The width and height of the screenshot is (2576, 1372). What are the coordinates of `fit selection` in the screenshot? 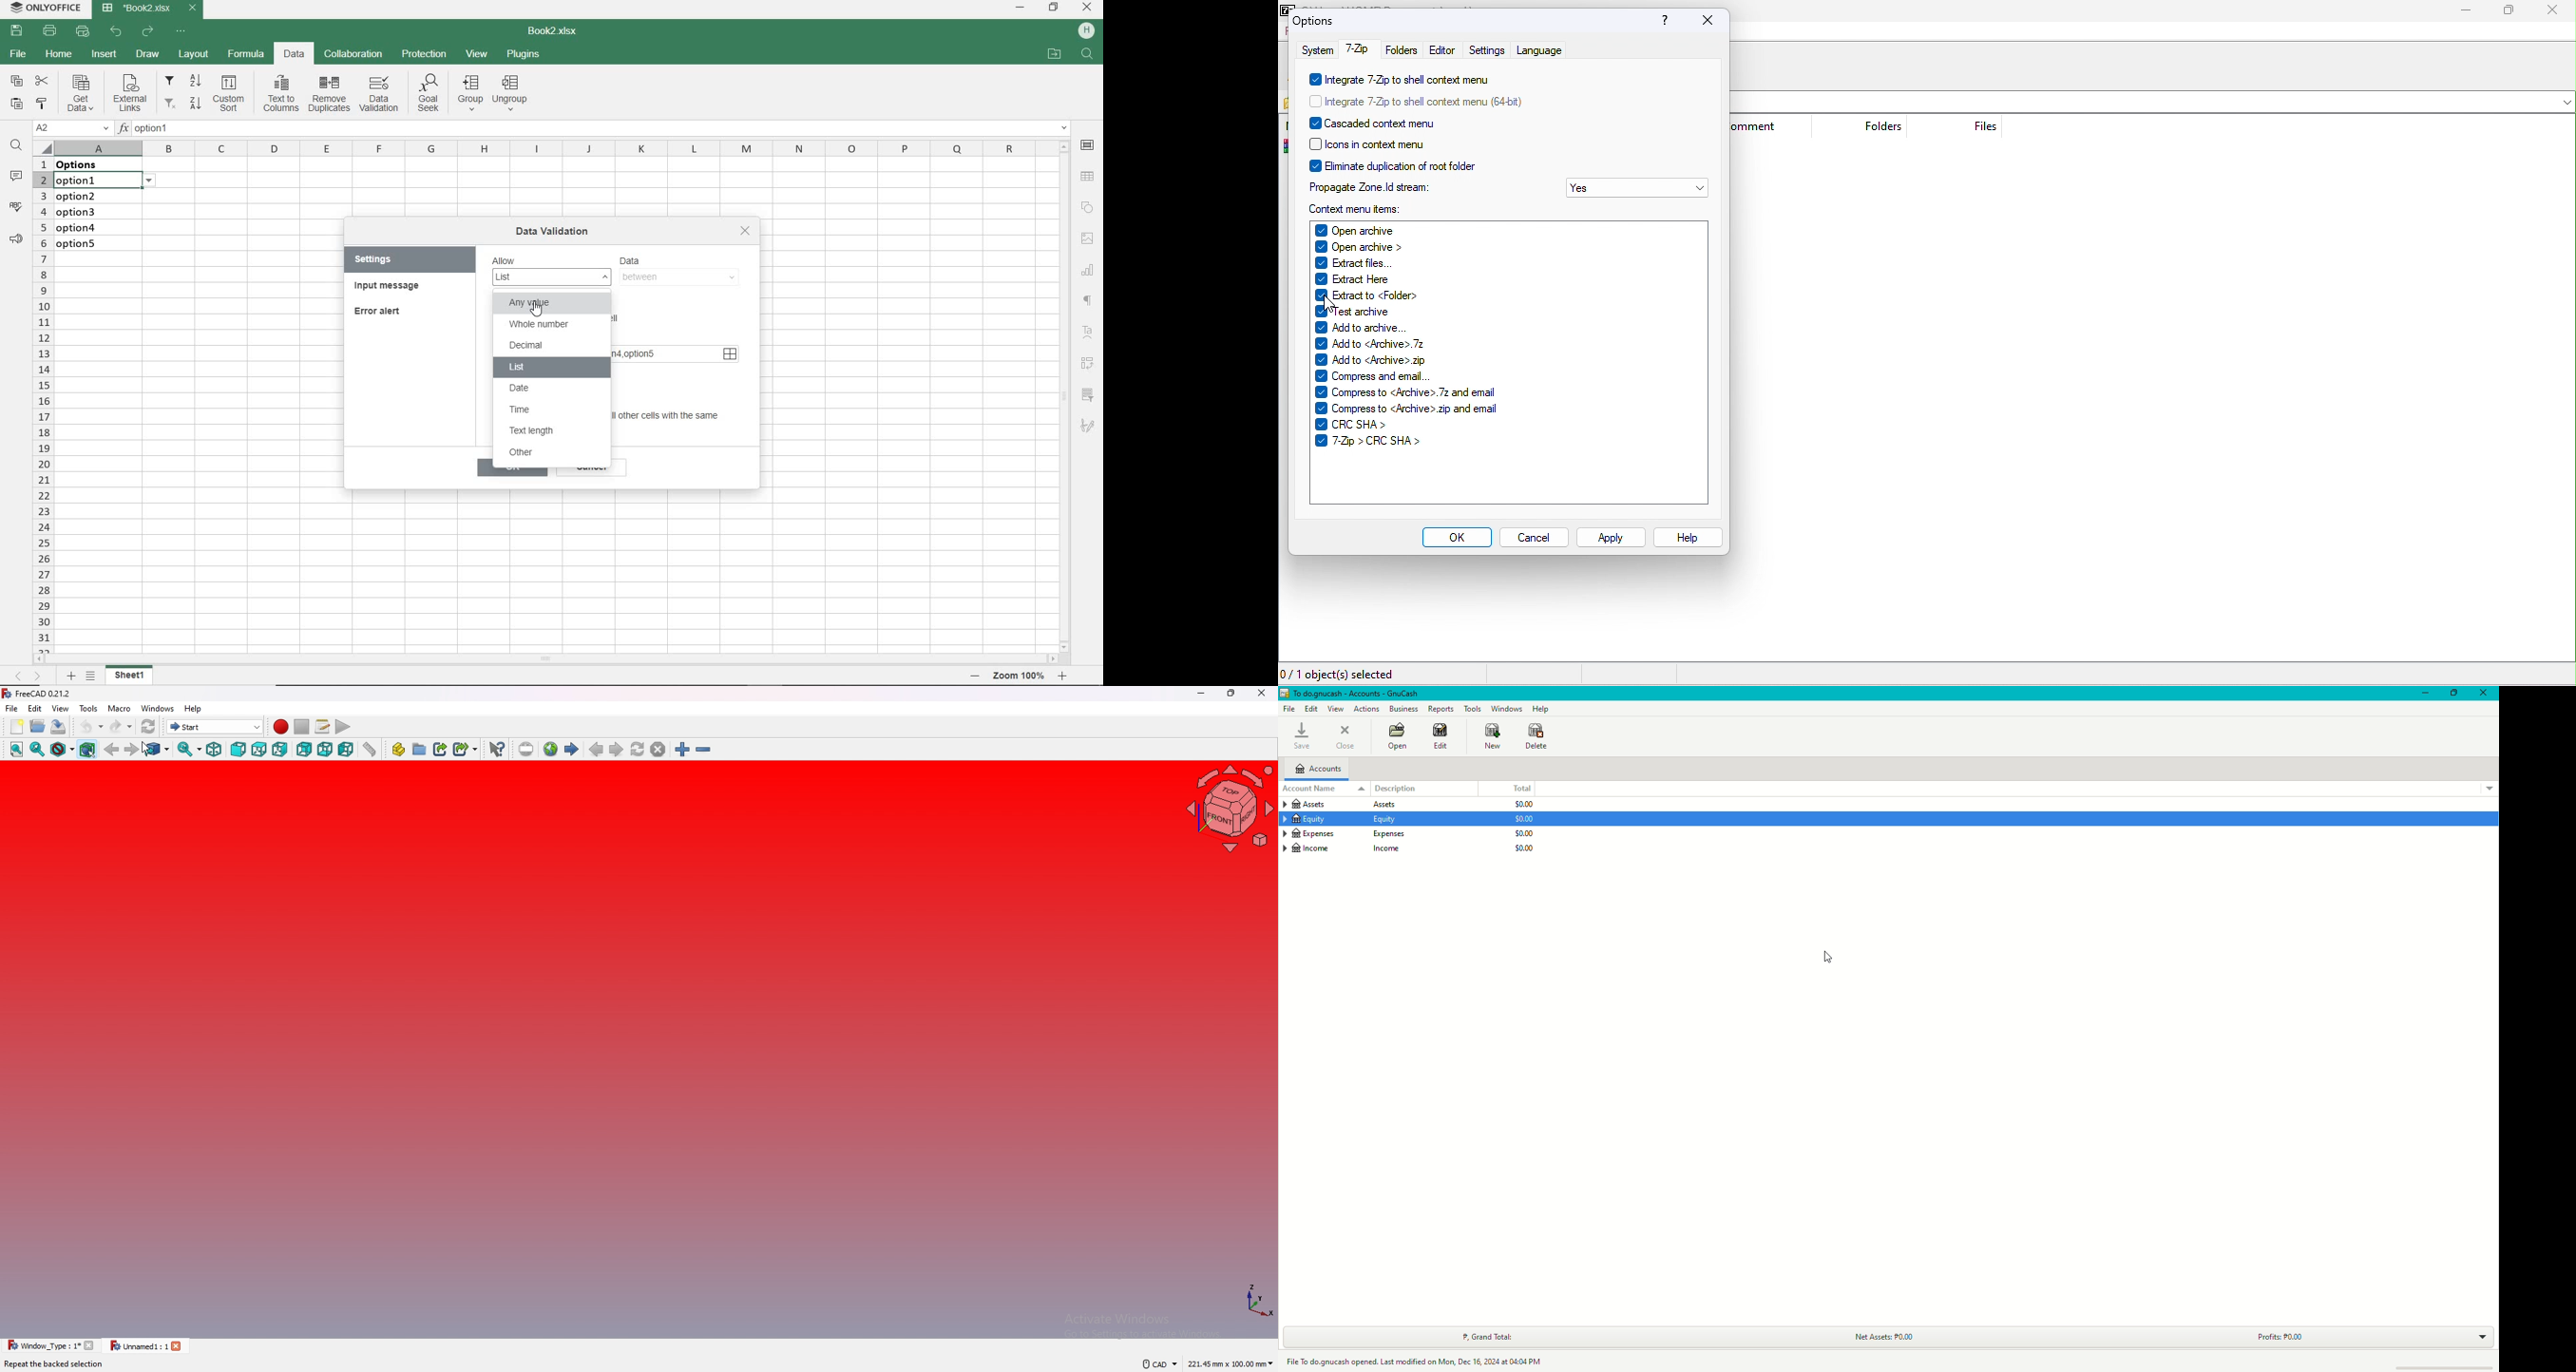 It's located at (39, 749).